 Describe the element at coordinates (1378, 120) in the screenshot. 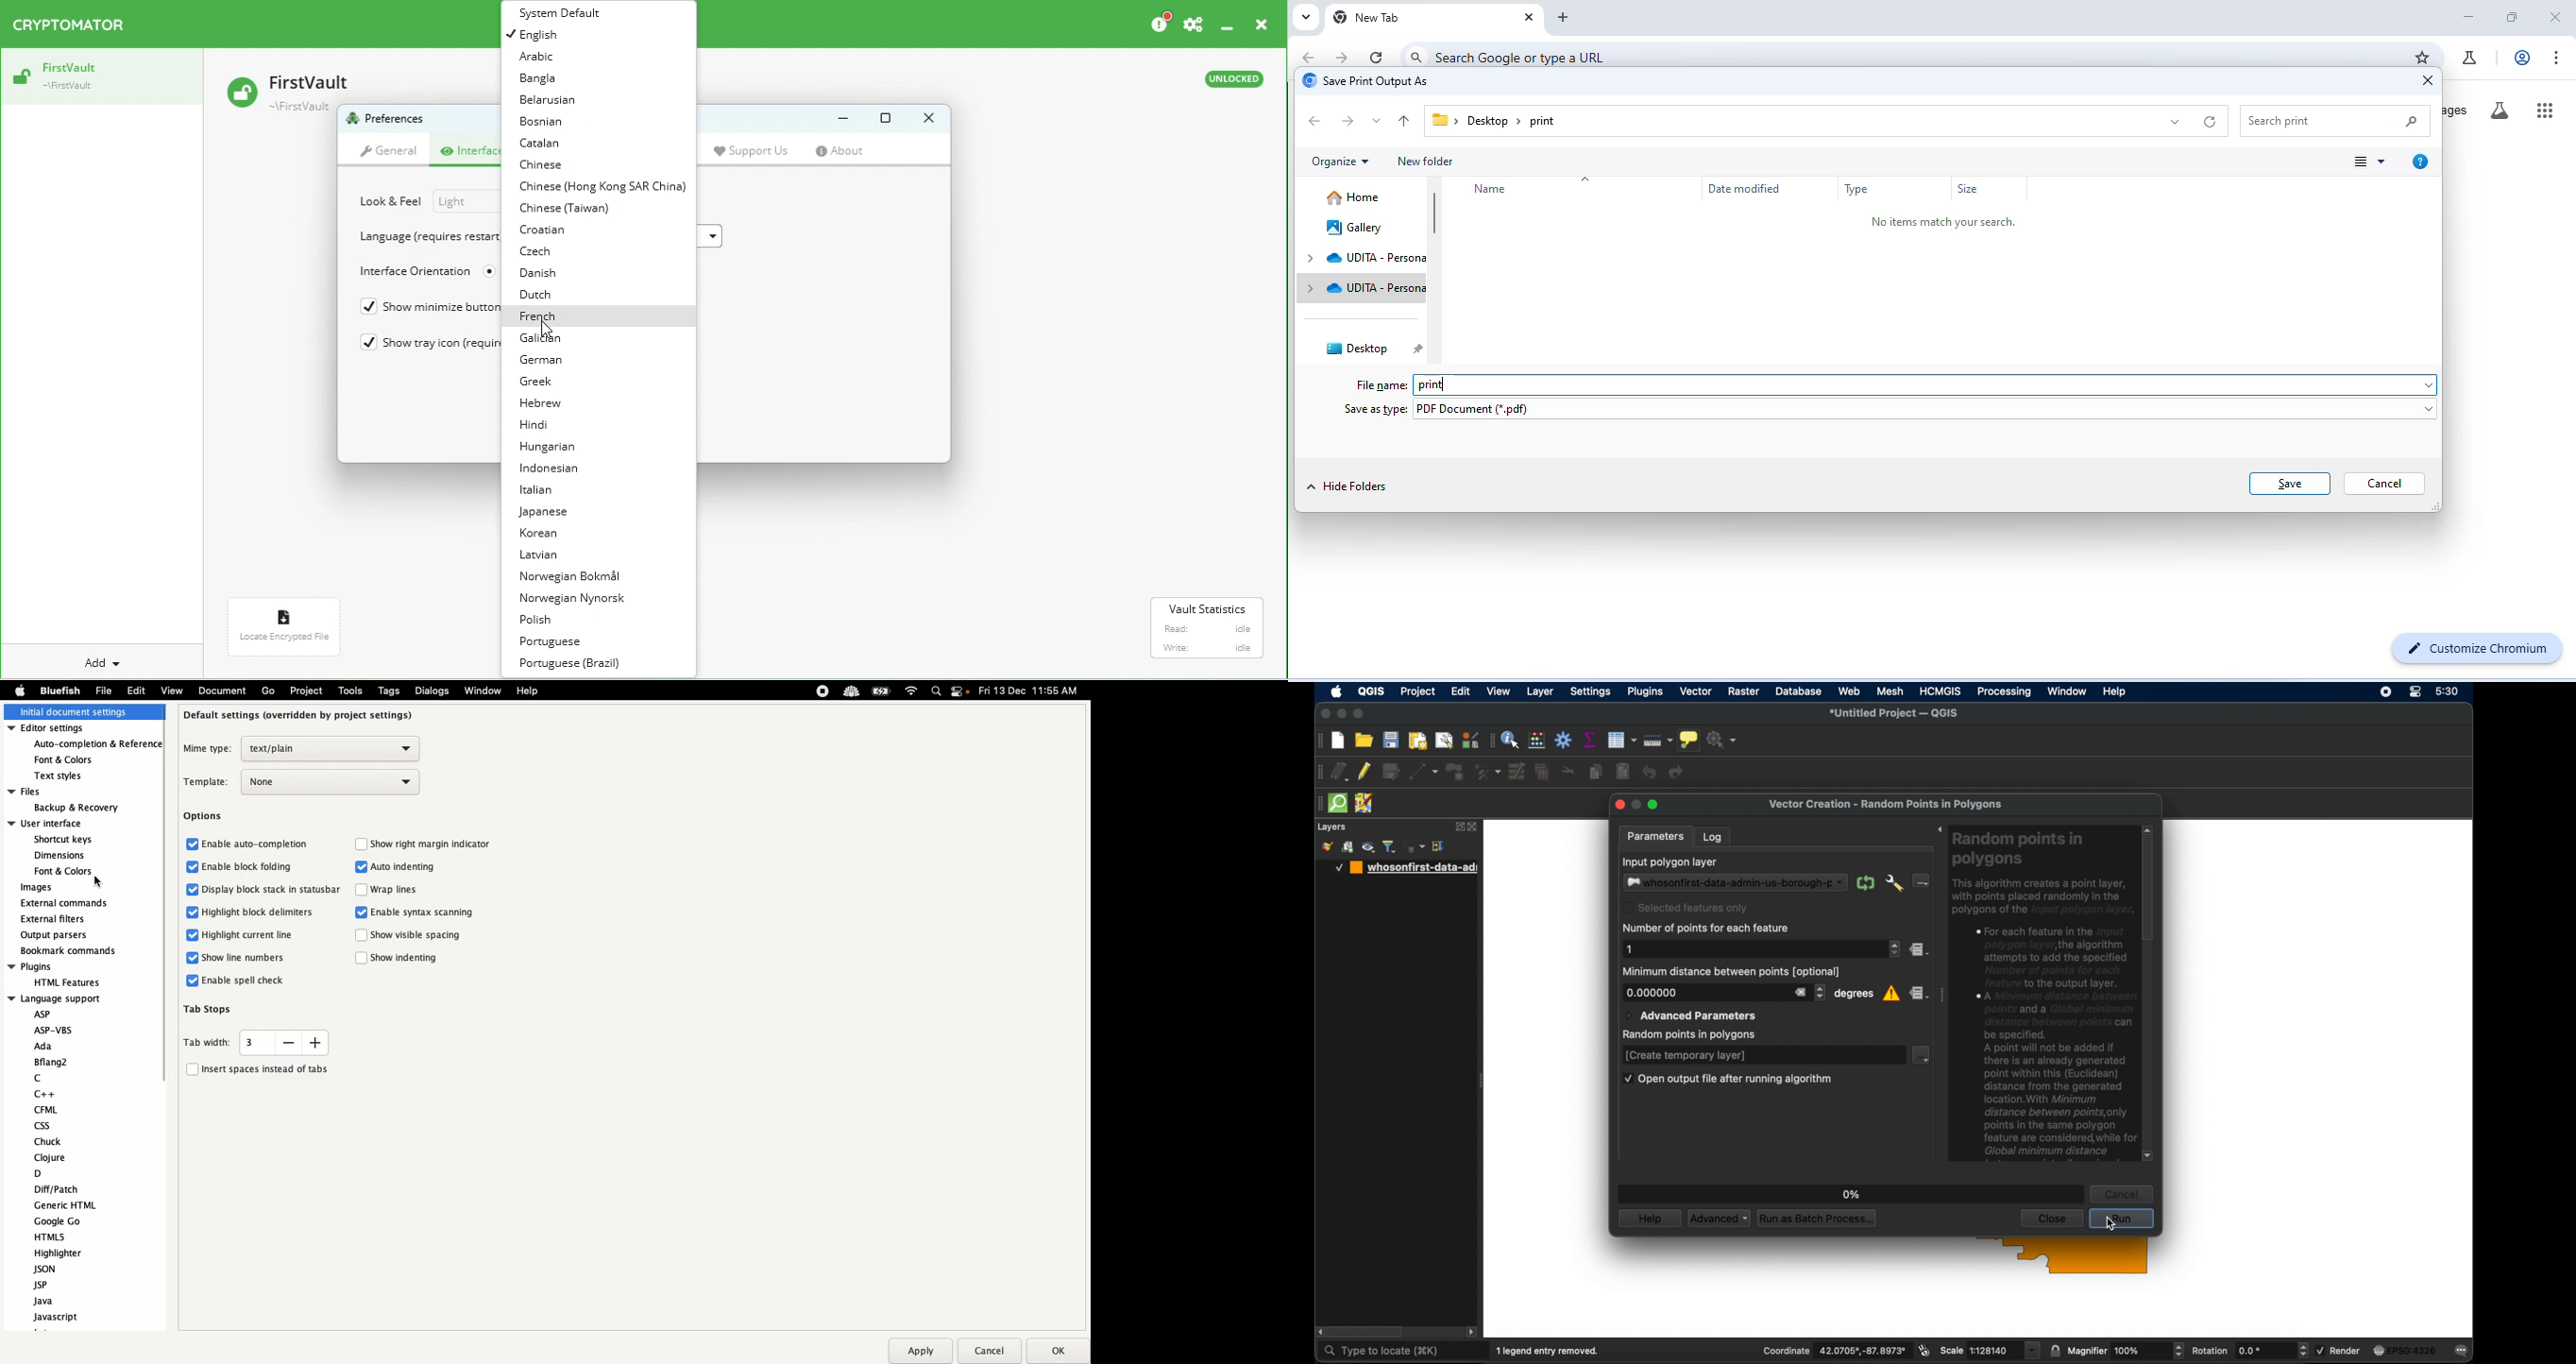

I see `drop down` at that location.